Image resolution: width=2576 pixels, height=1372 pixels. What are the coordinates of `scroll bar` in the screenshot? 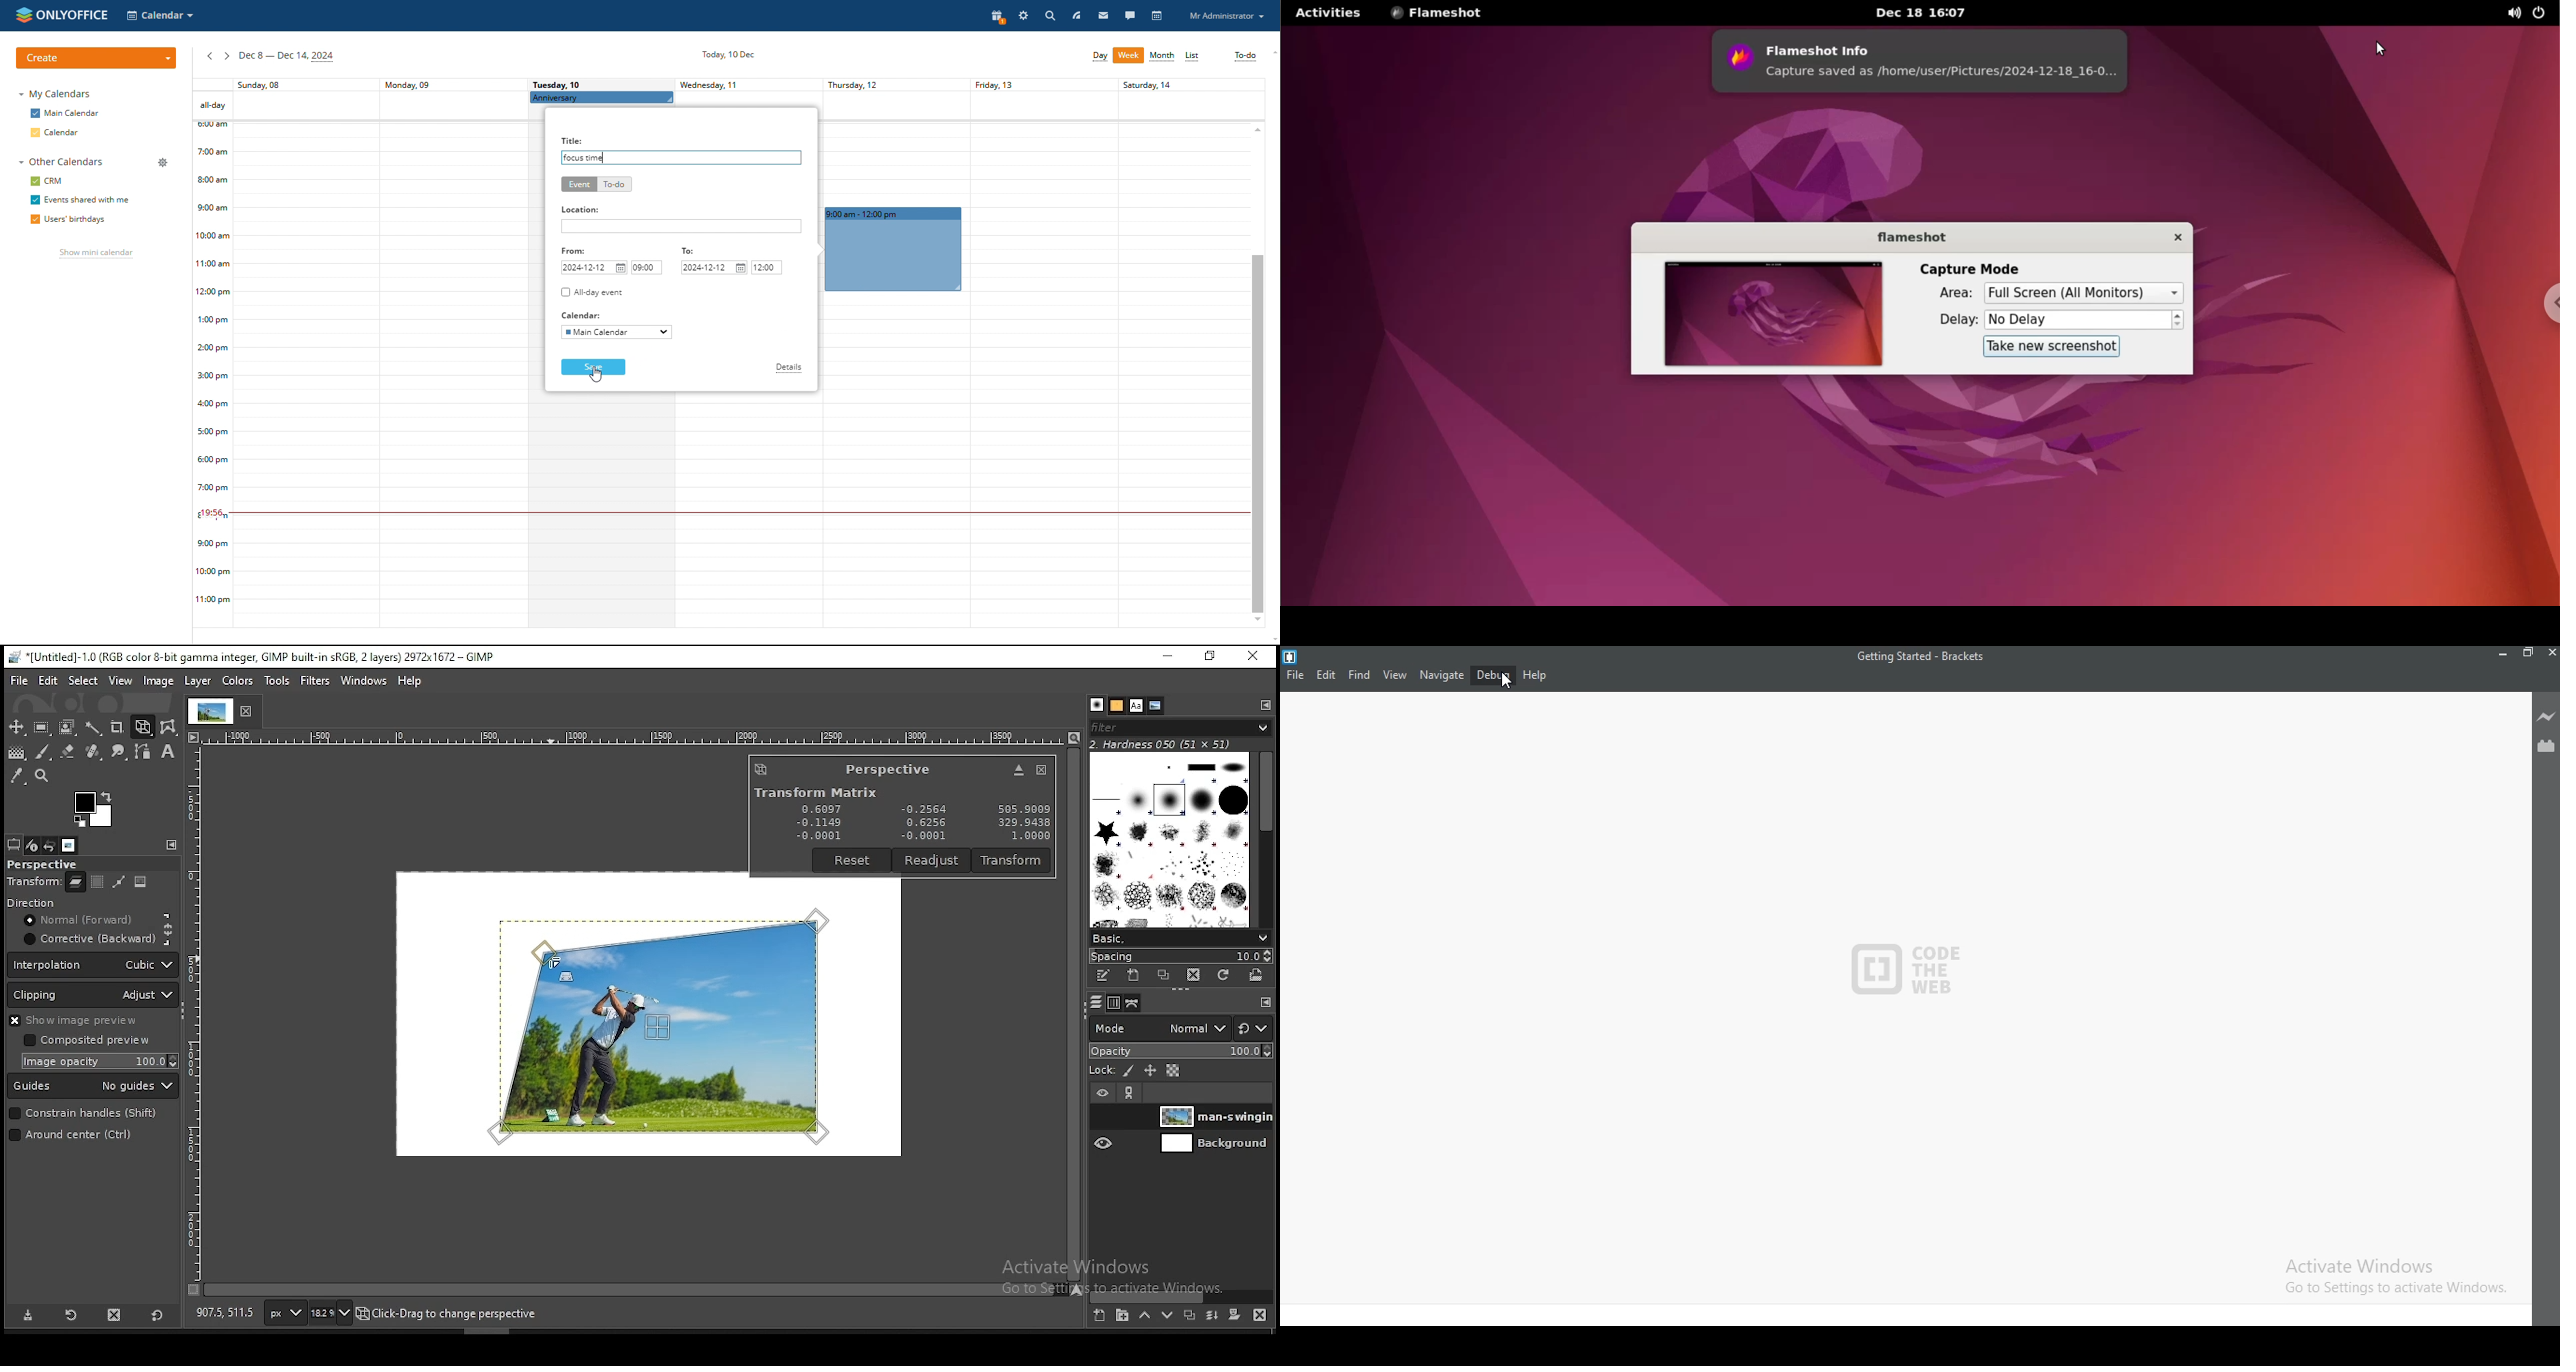 It's located at (1265, 840).